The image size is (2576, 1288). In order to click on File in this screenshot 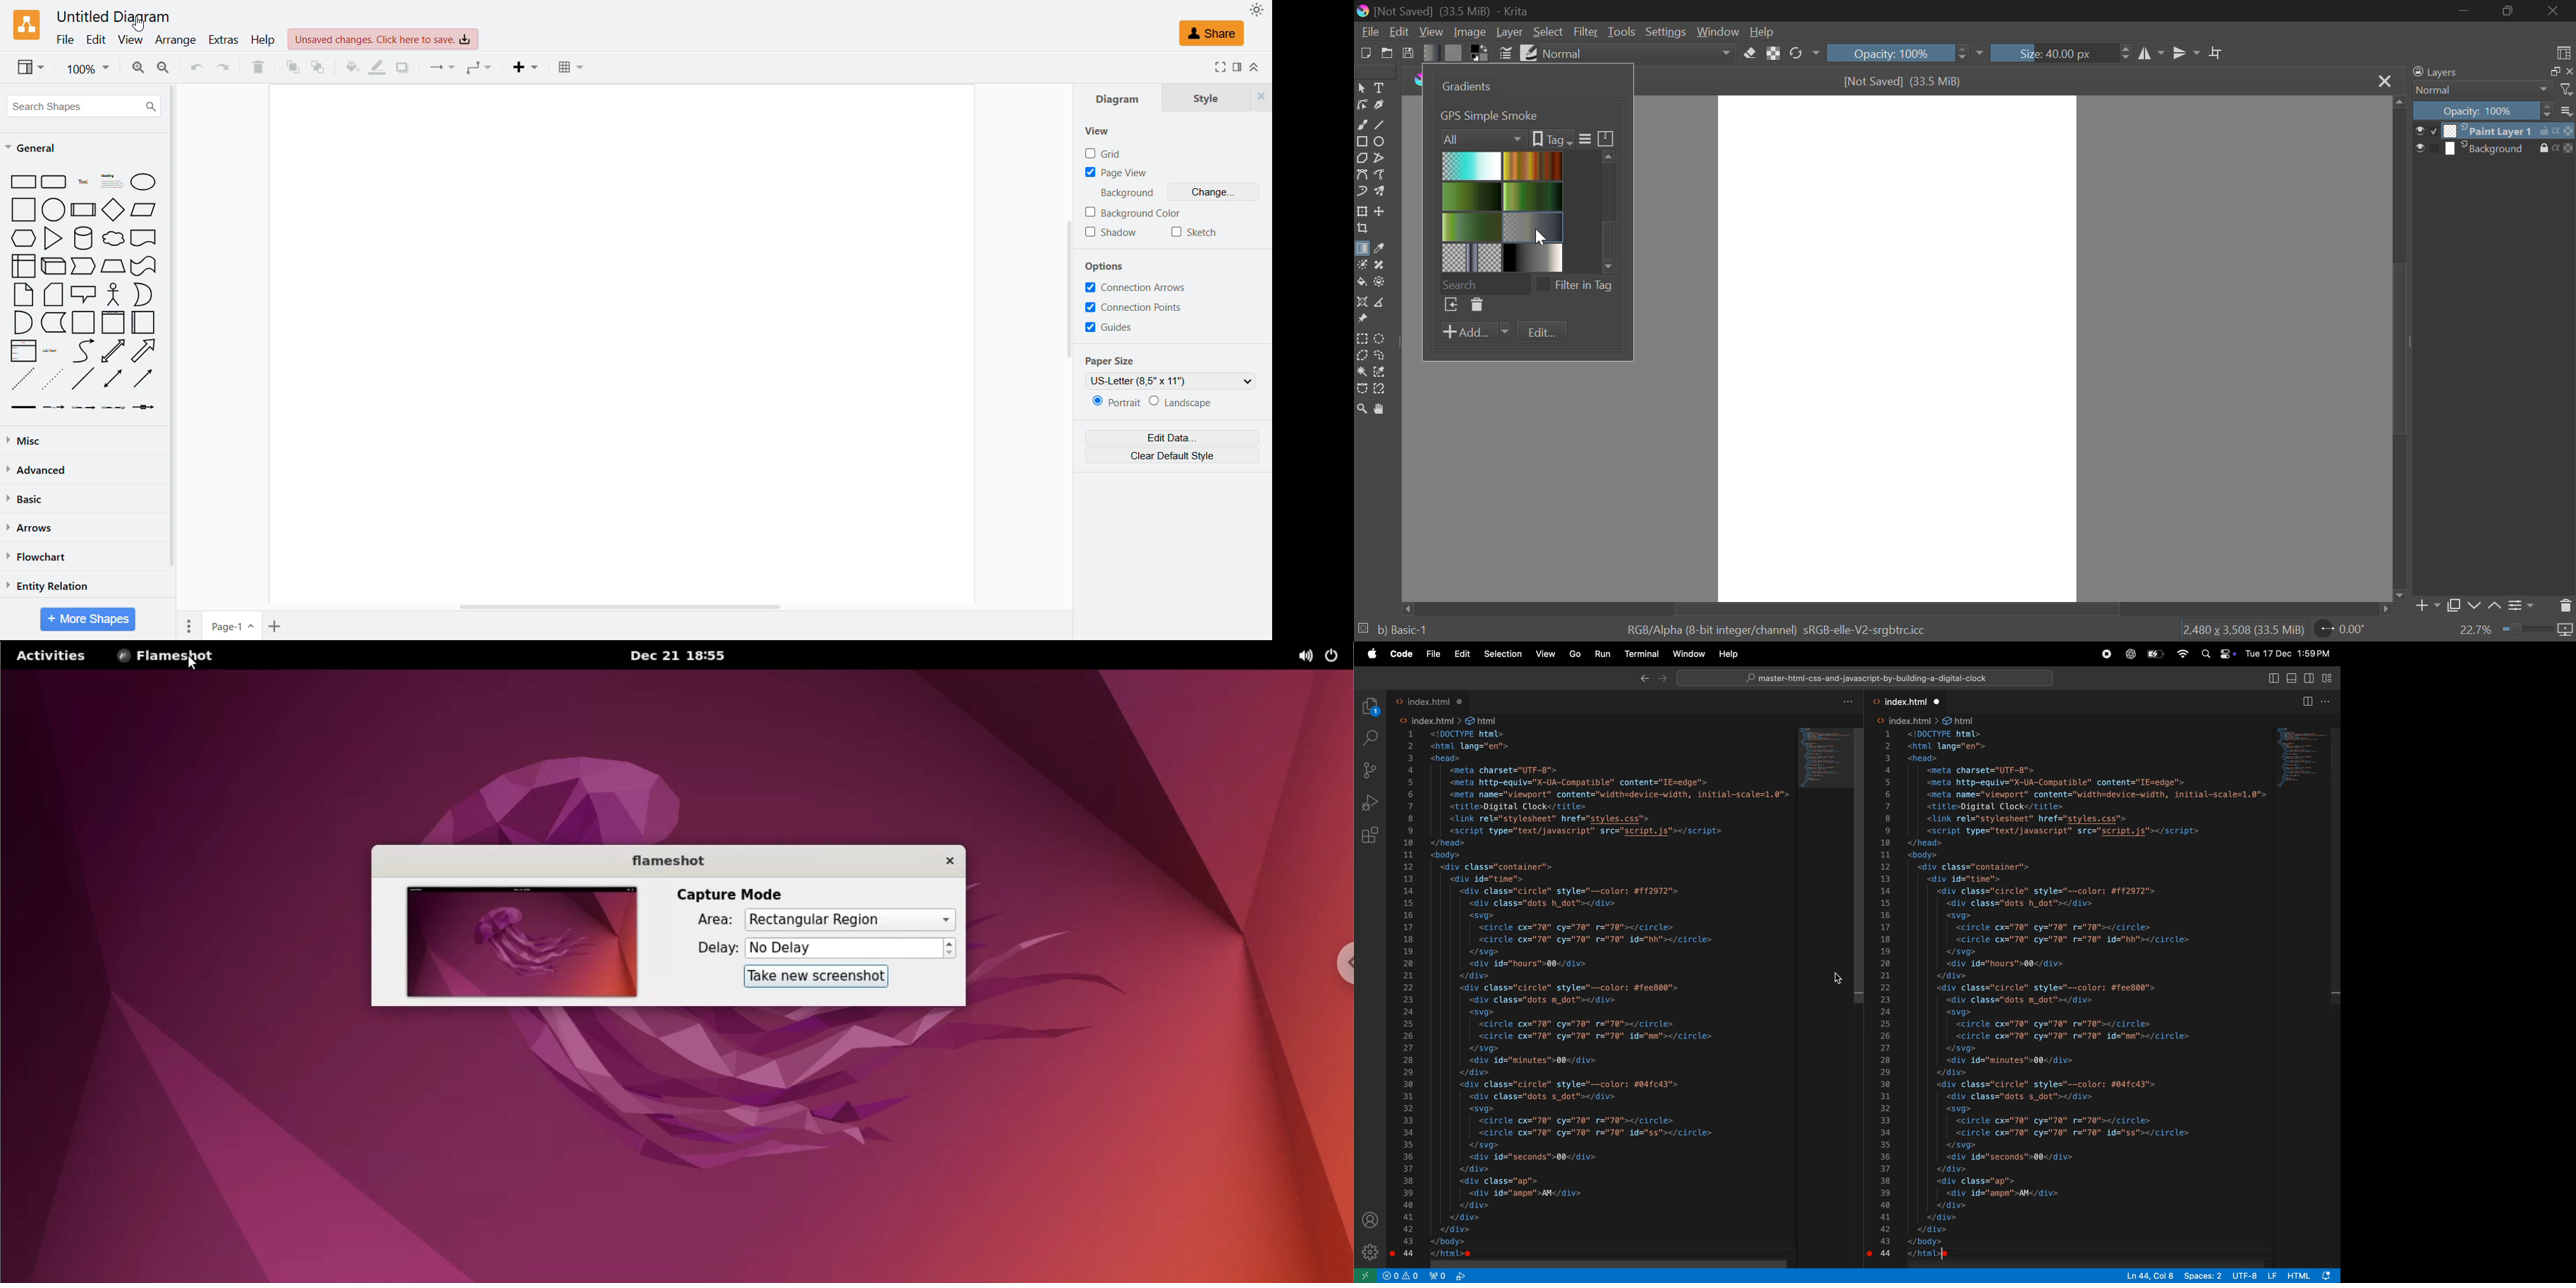, I will do `click(1369, 31)`.